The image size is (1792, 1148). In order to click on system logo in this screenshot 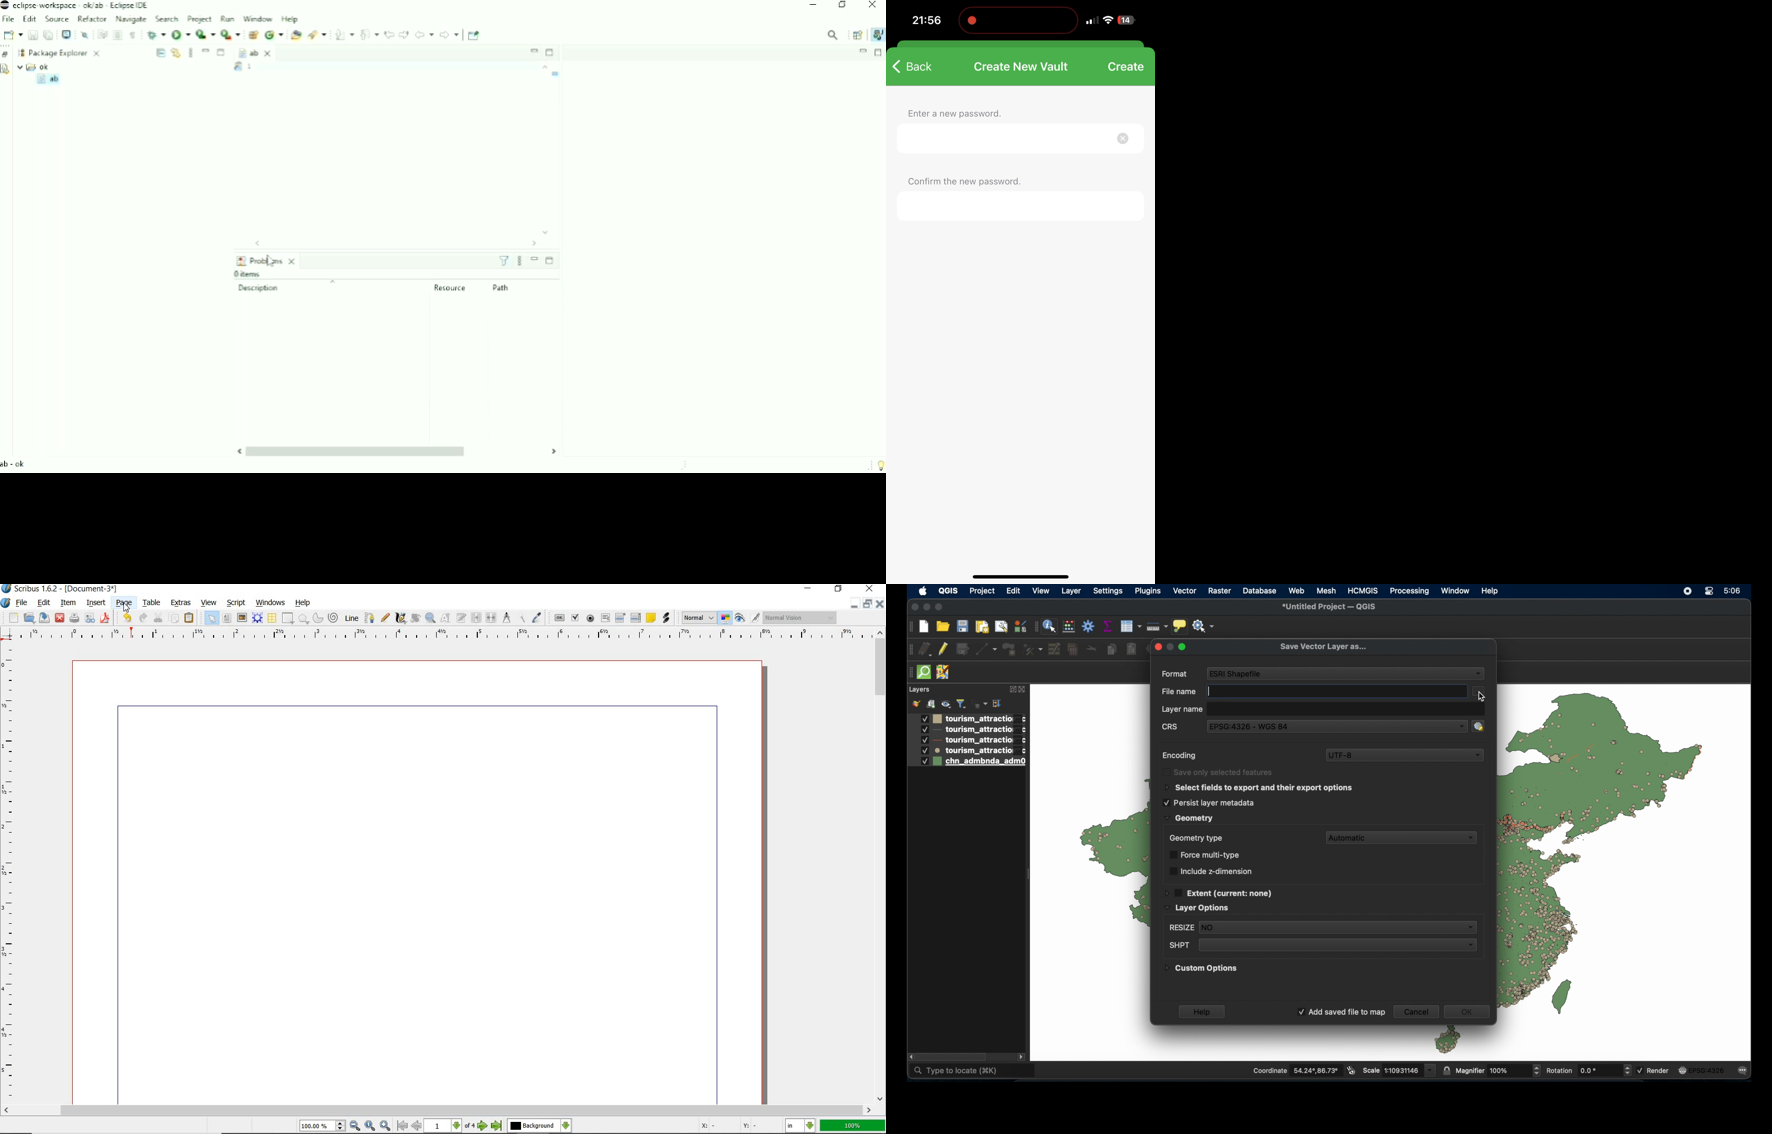, I will do `click(6, 604)`.